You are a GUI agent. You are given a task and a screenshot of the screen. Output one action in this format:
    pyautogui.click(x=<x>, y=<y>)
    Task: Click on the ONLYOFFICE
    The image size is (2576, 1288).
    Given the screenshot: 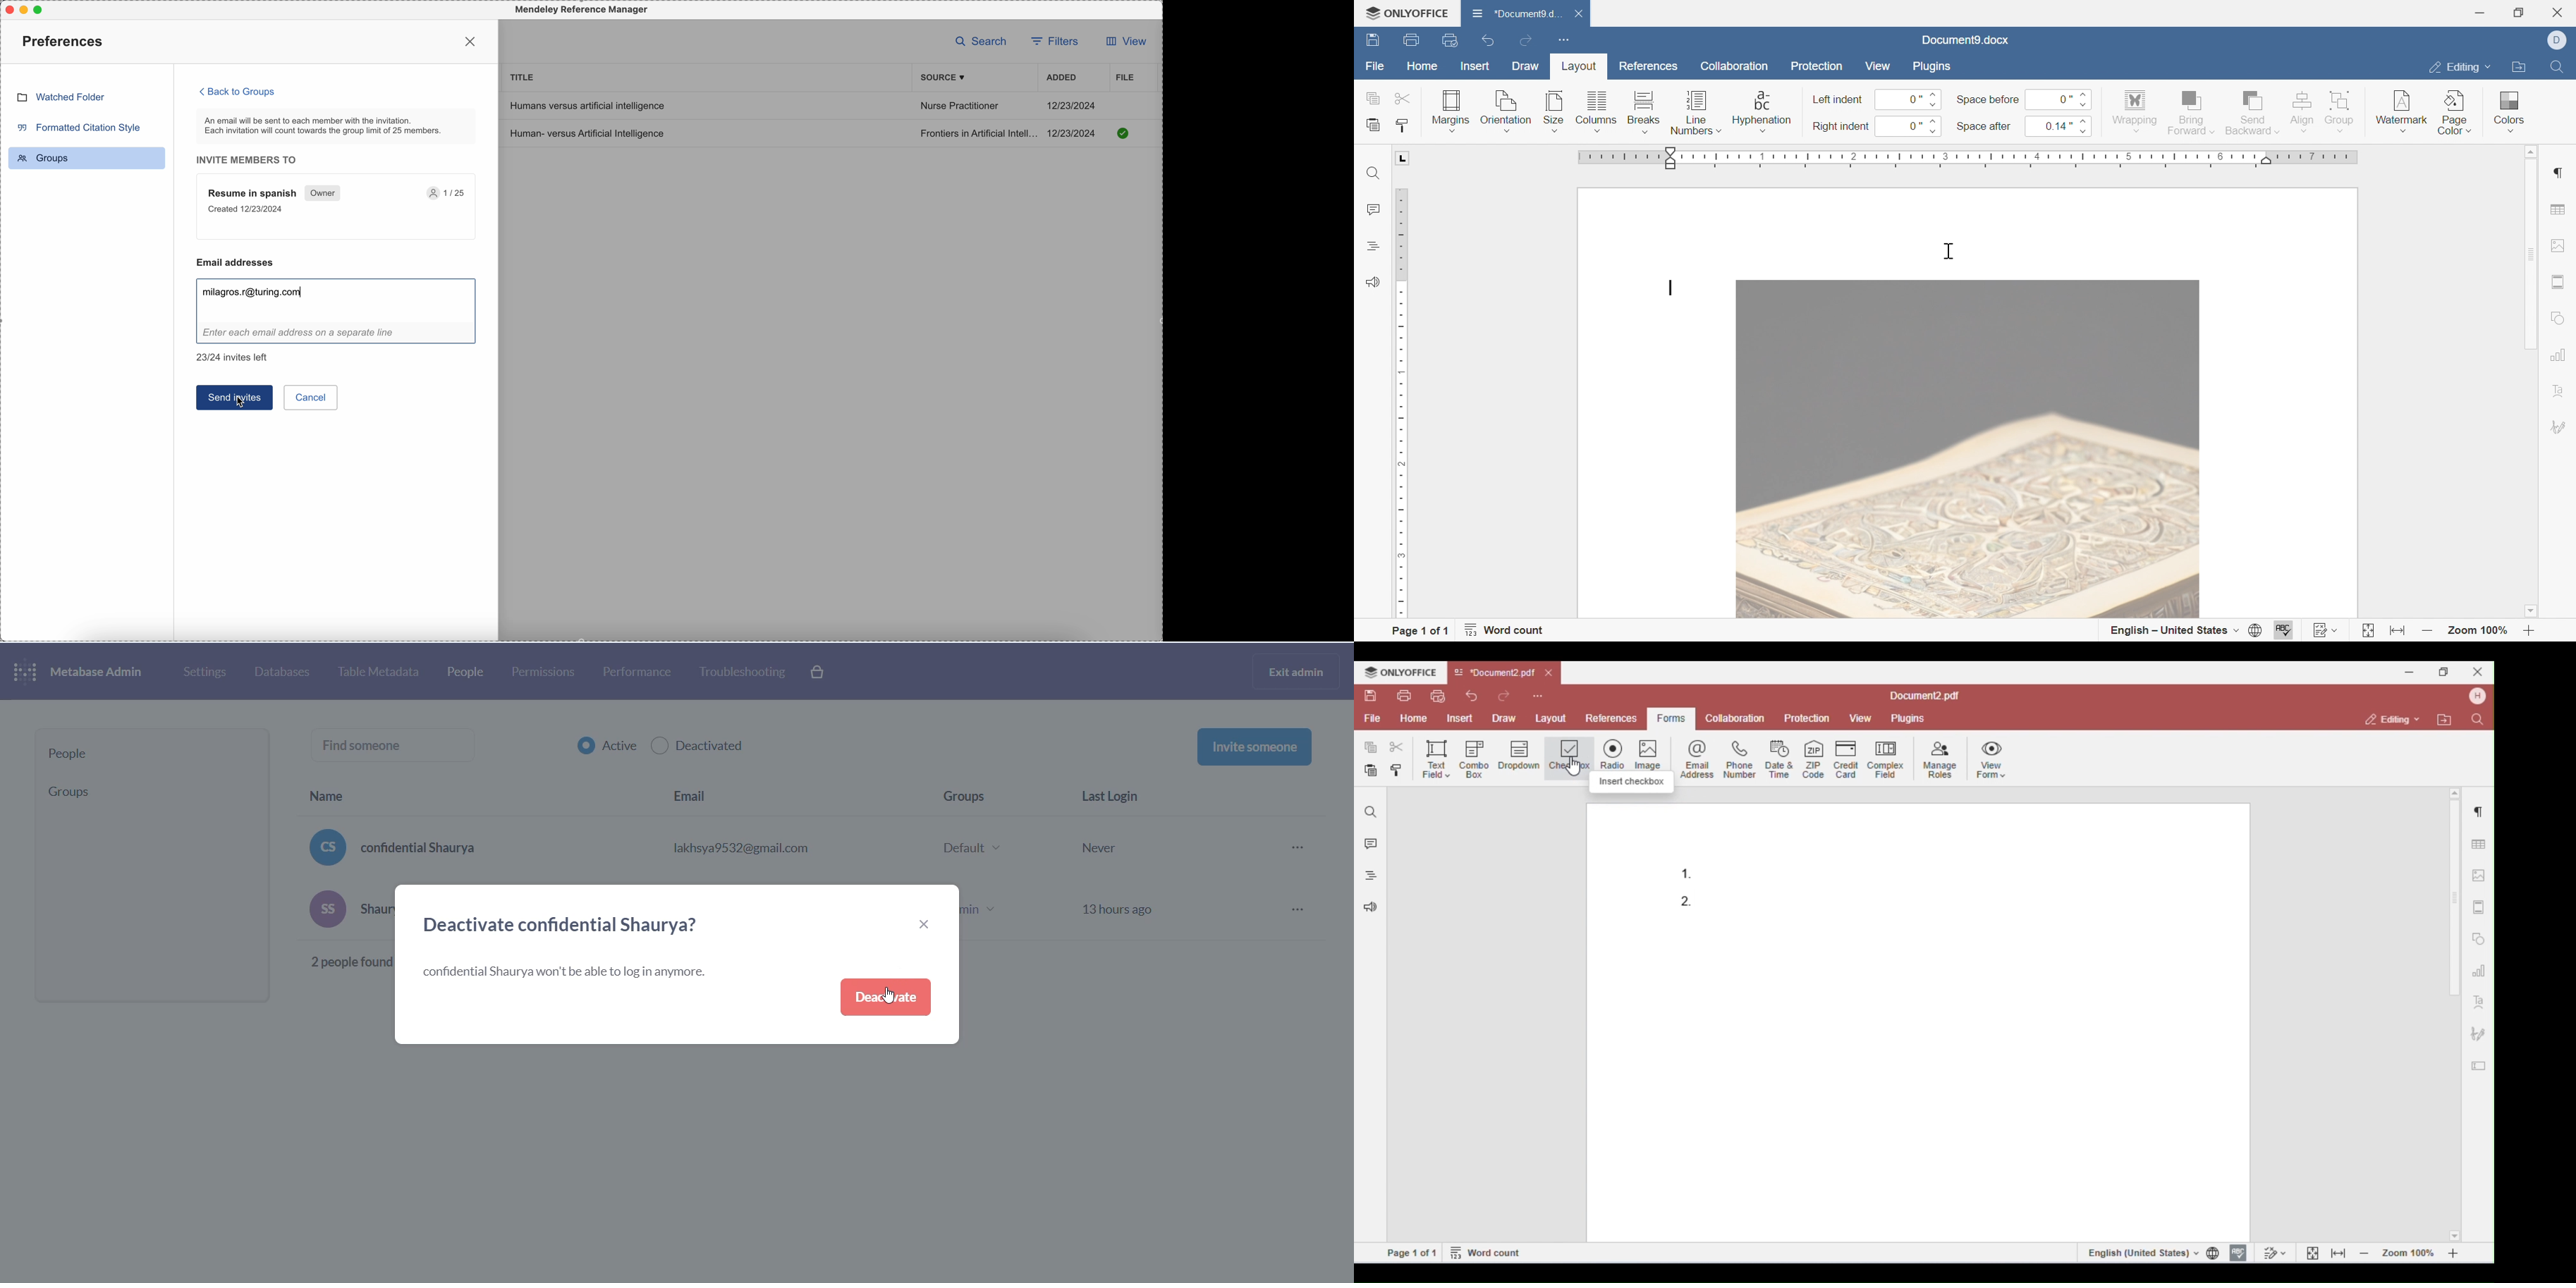 What is the action you would take?
    pyautogui.click(x=1406, y=11)
    